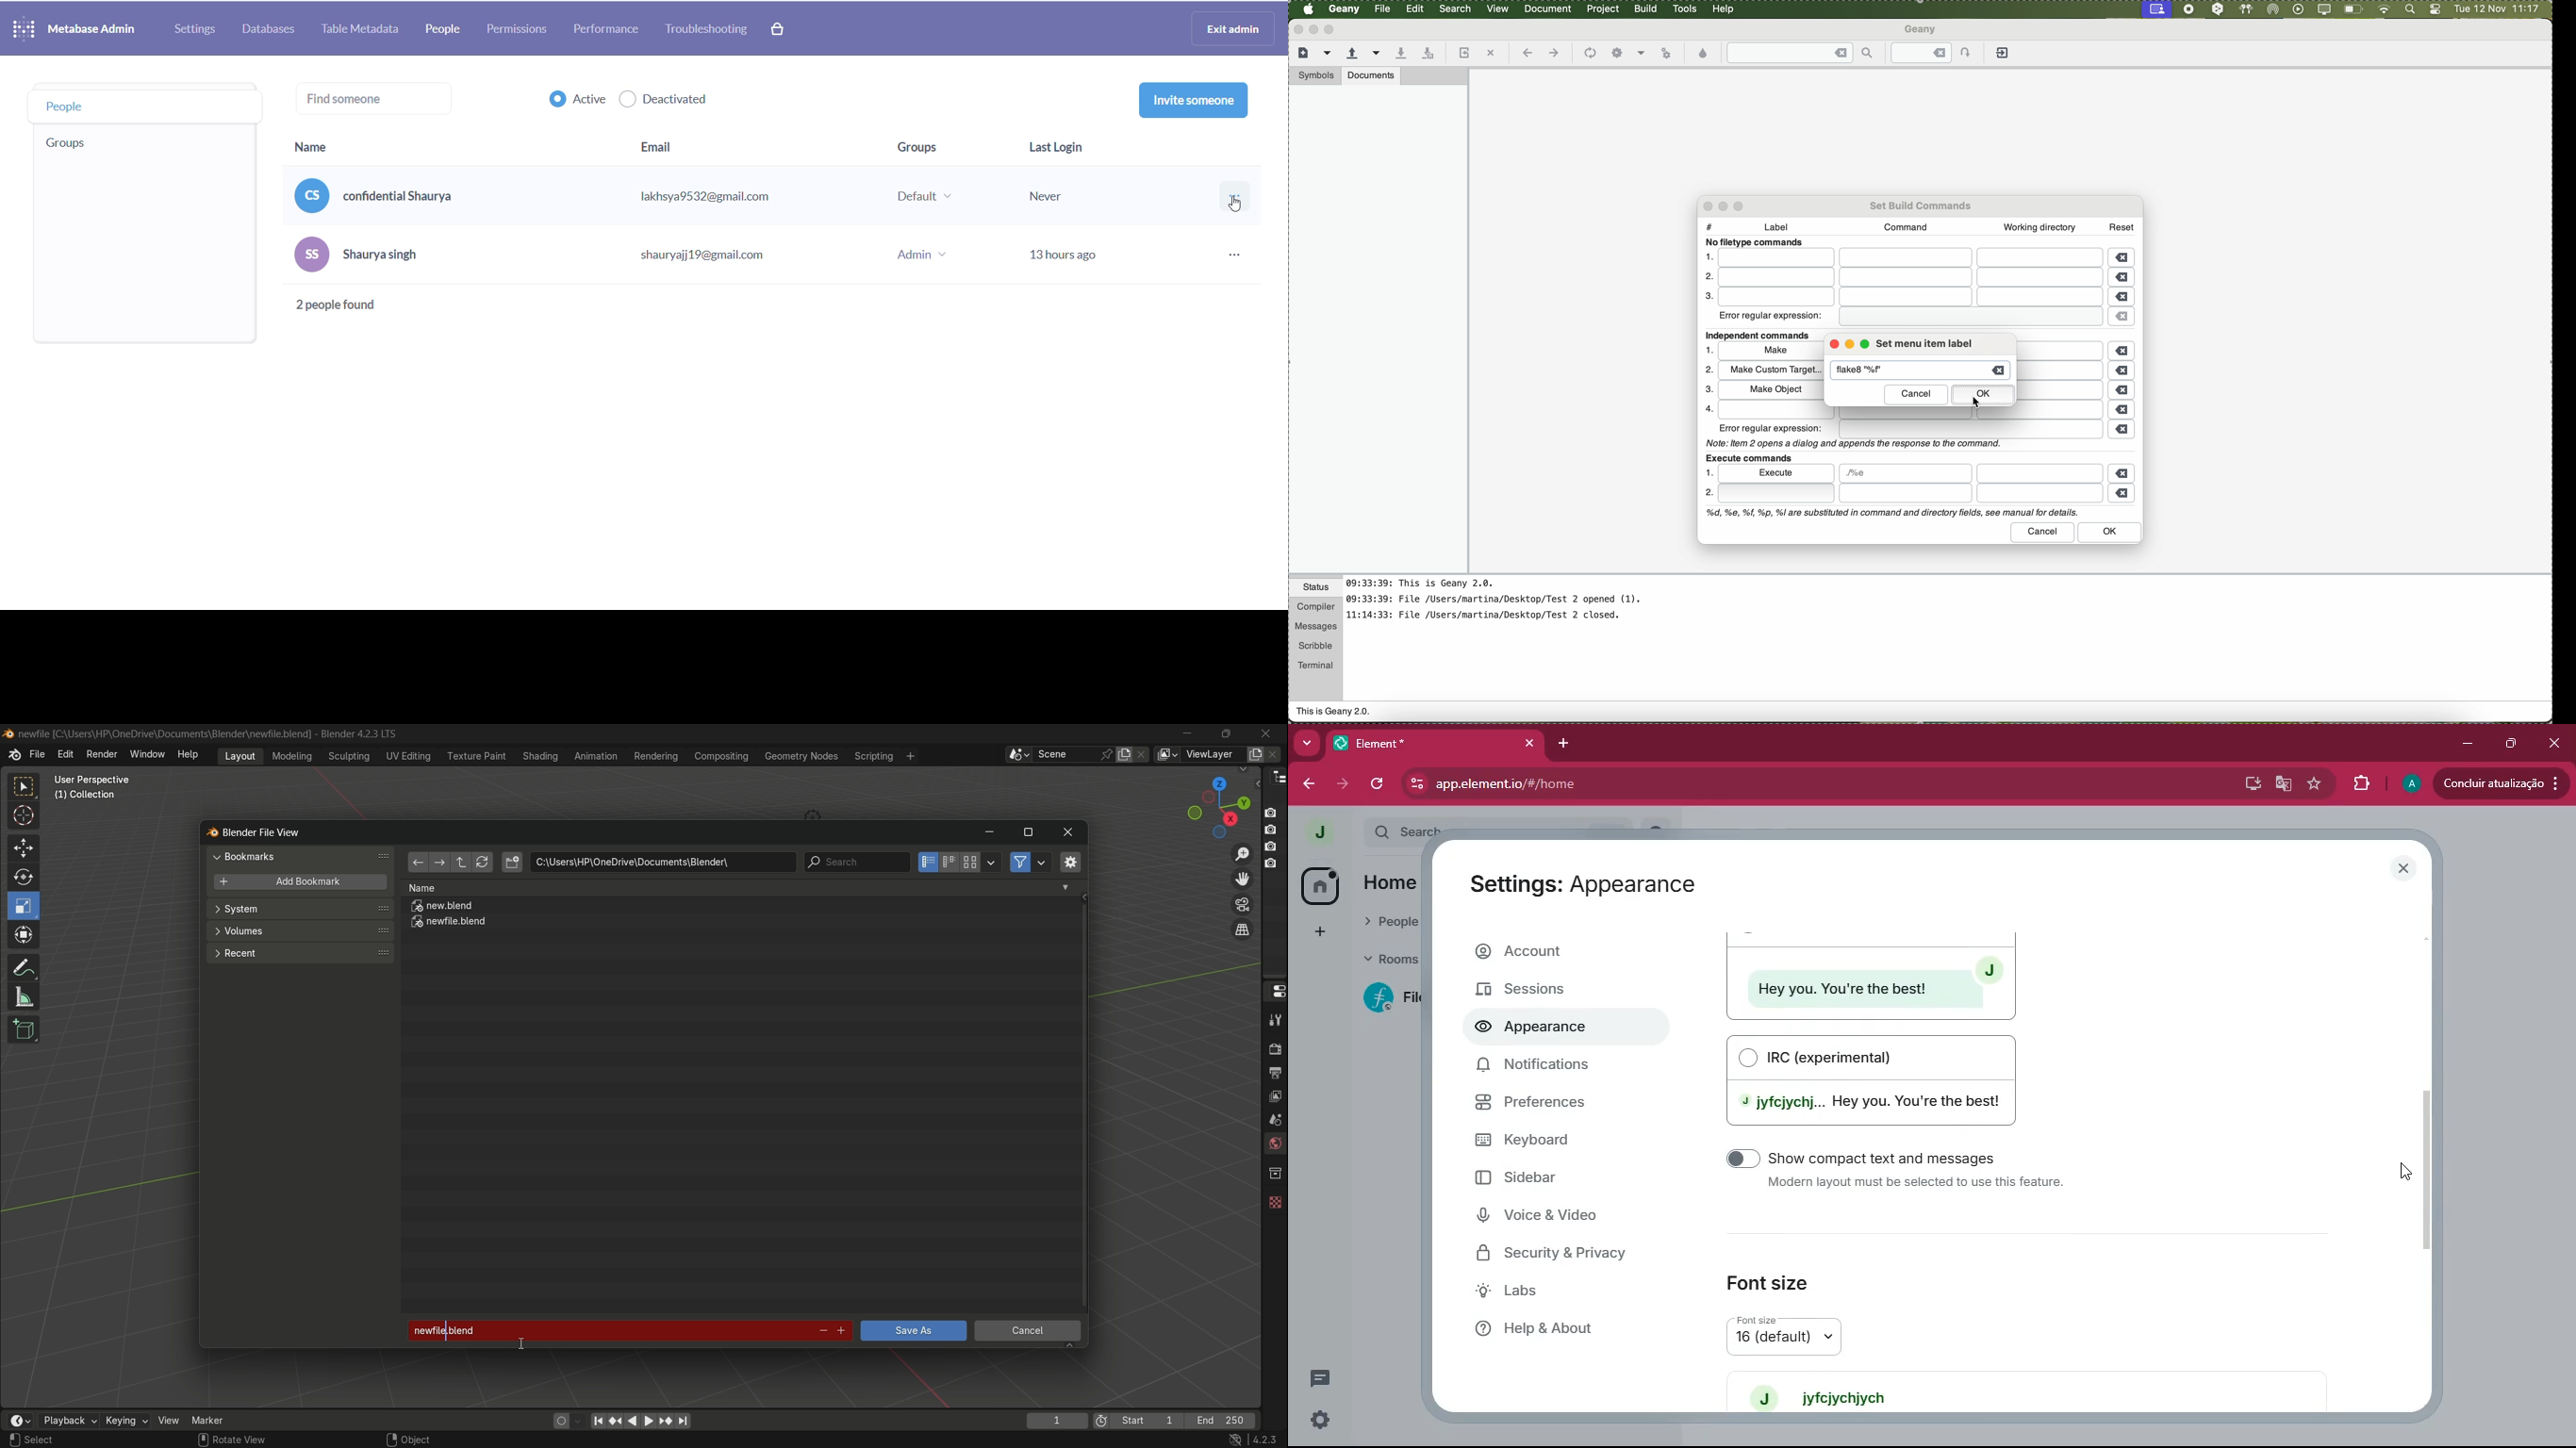 Image resolution: width=2576 pixels, height=1456 pixels. What do you see at coordinates (1316, 589) in the screenshot?
I see `status` at bounding box center [1316, 589].